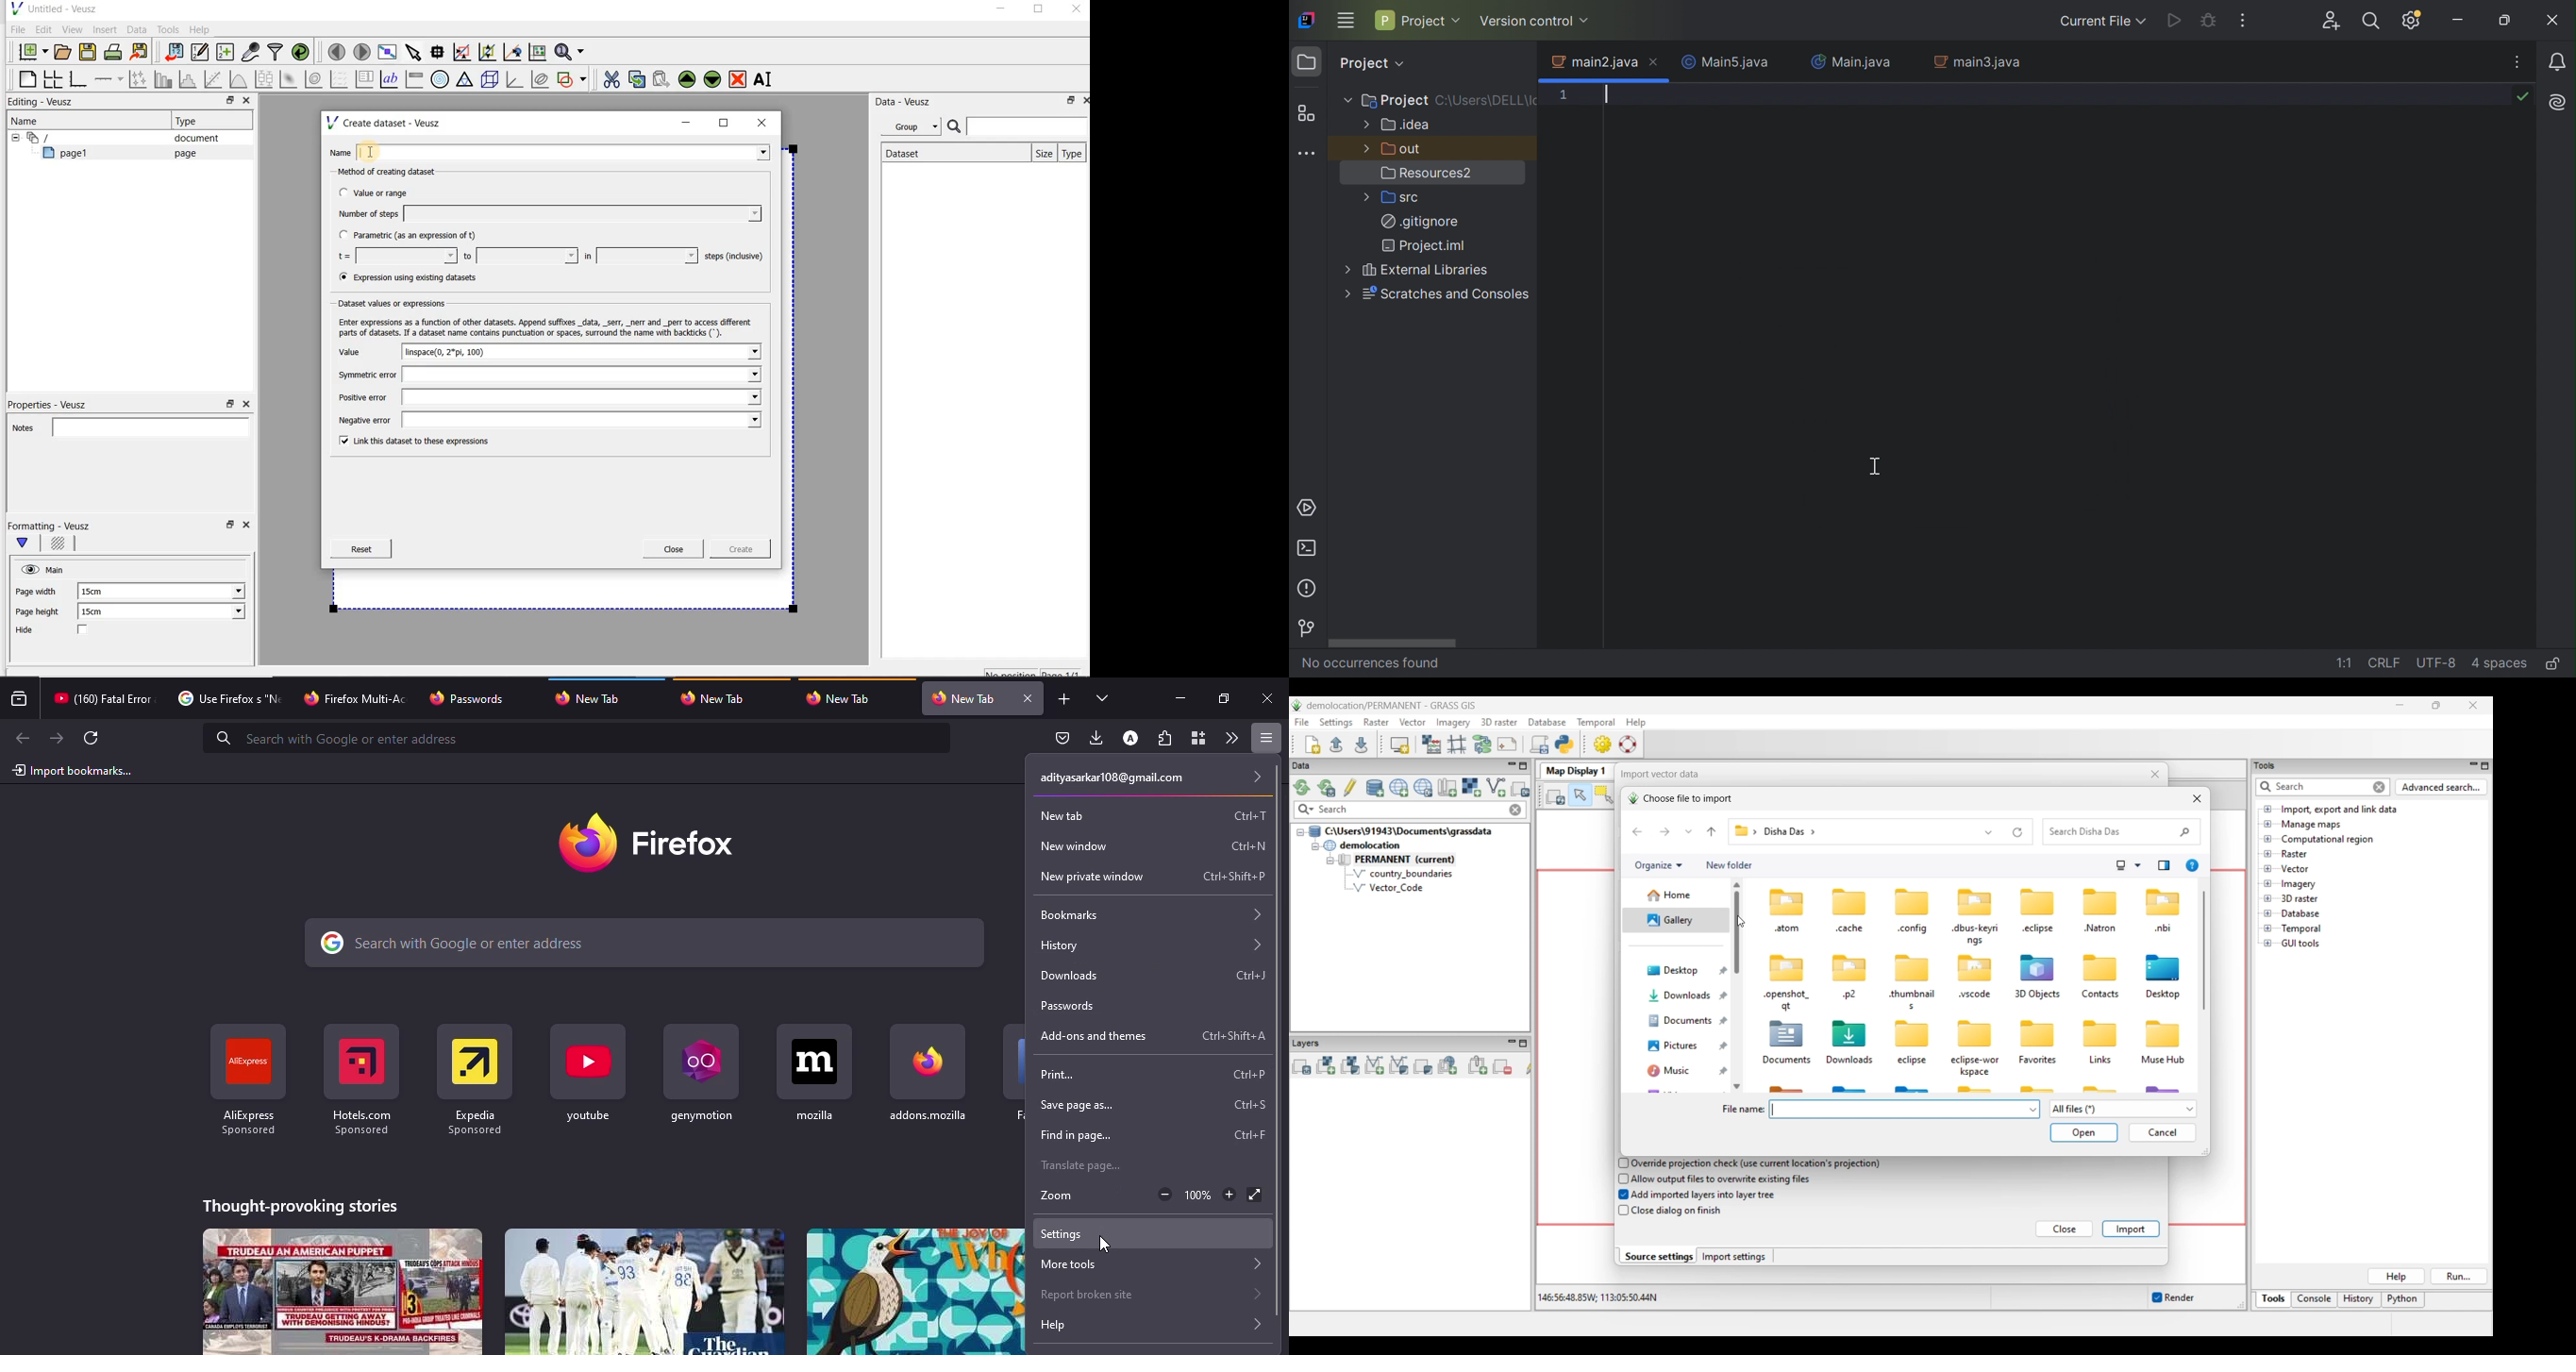  I want to click on shortcut, so click(698, 1071).